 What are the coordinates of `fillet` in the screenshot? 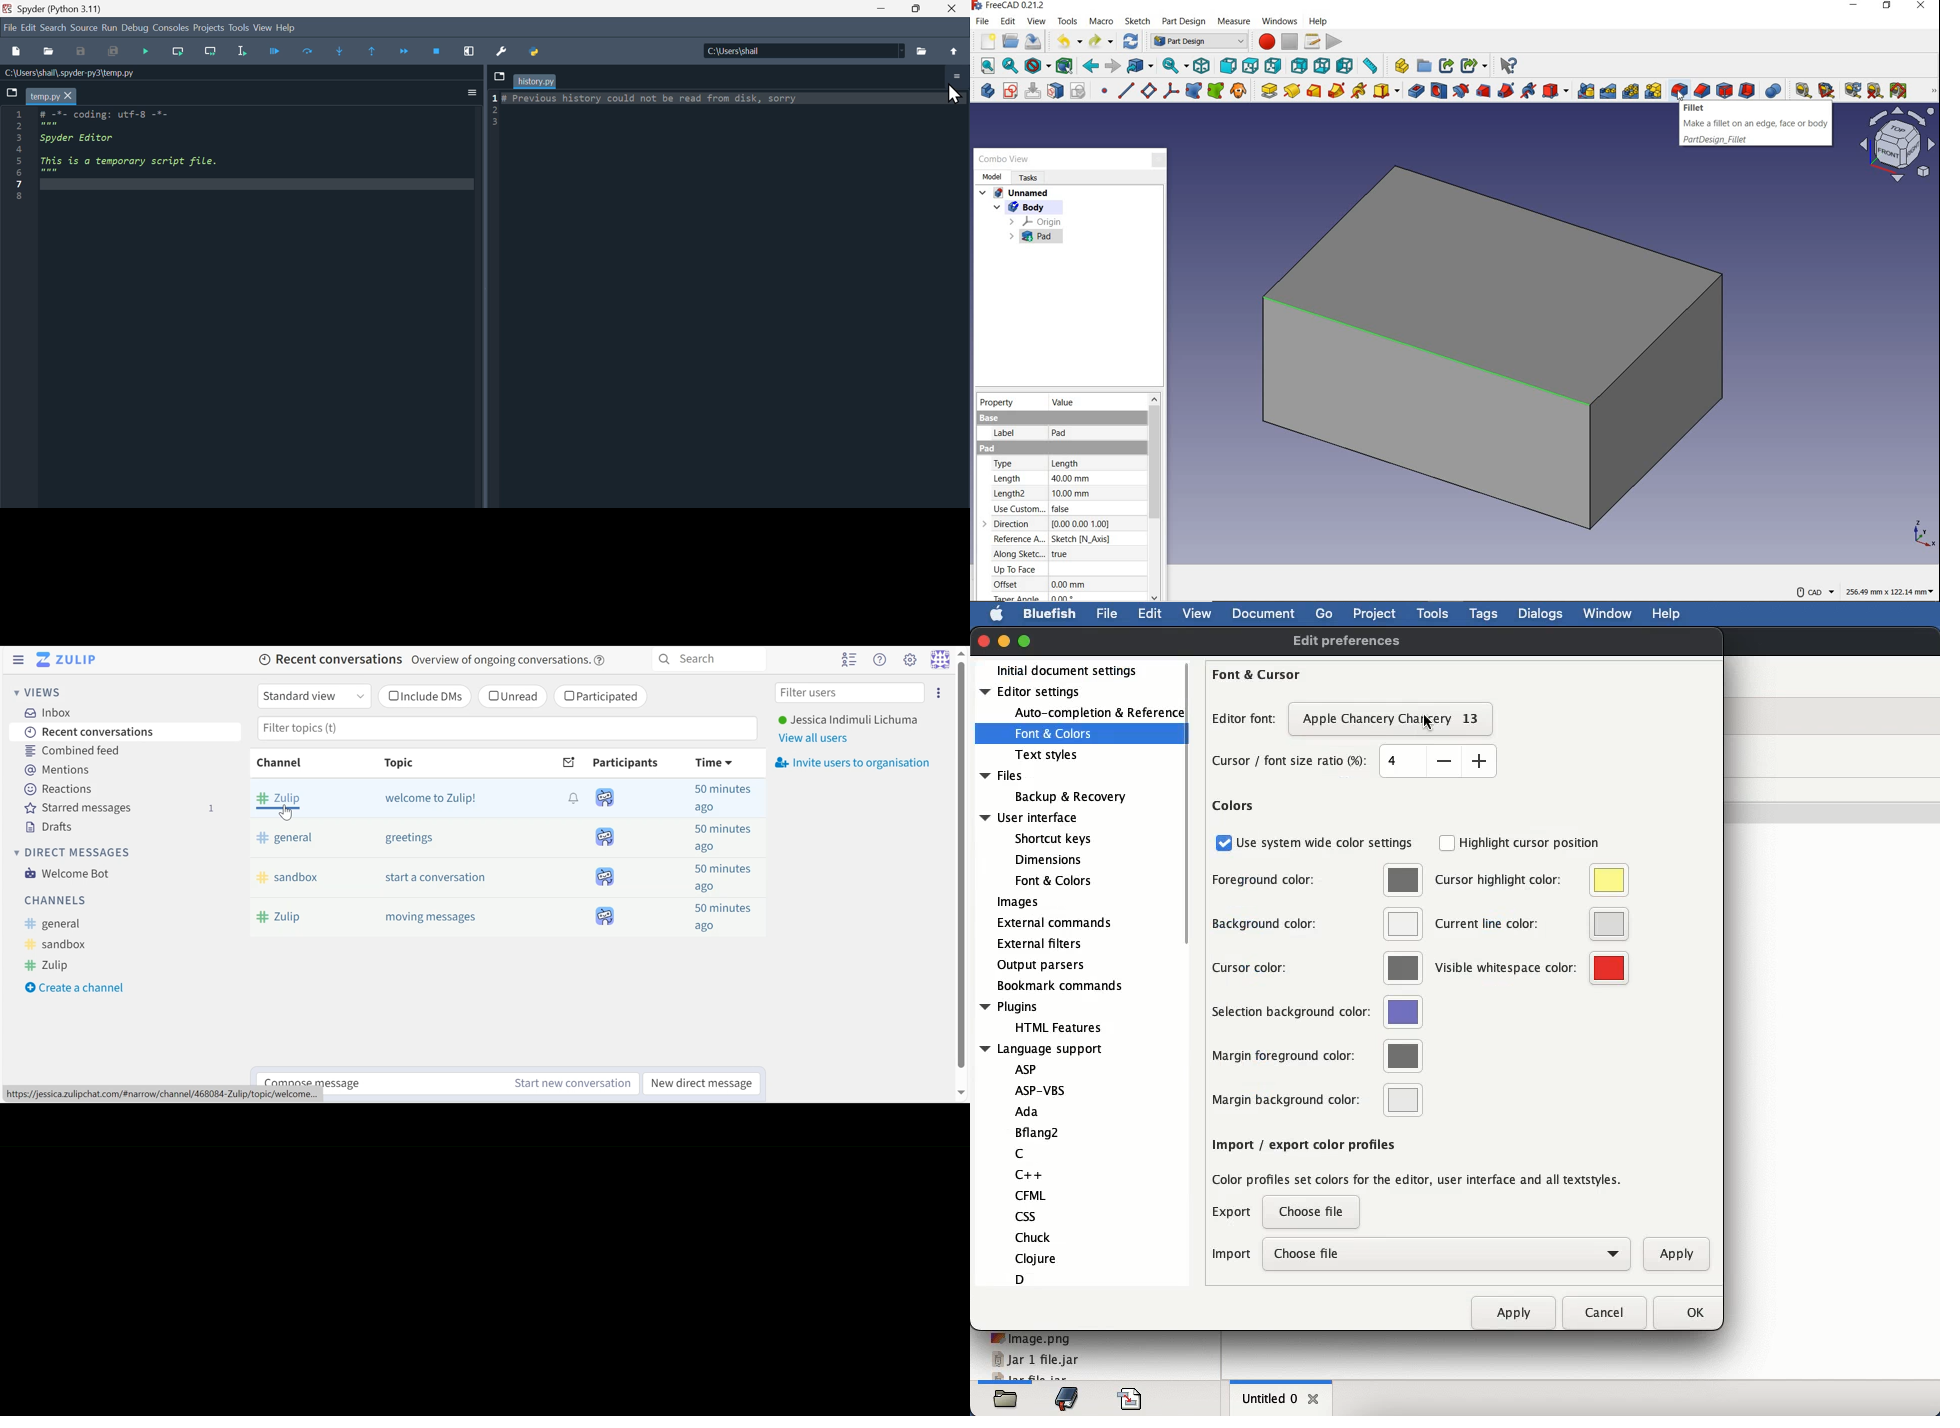 It's located at (1680, 88).